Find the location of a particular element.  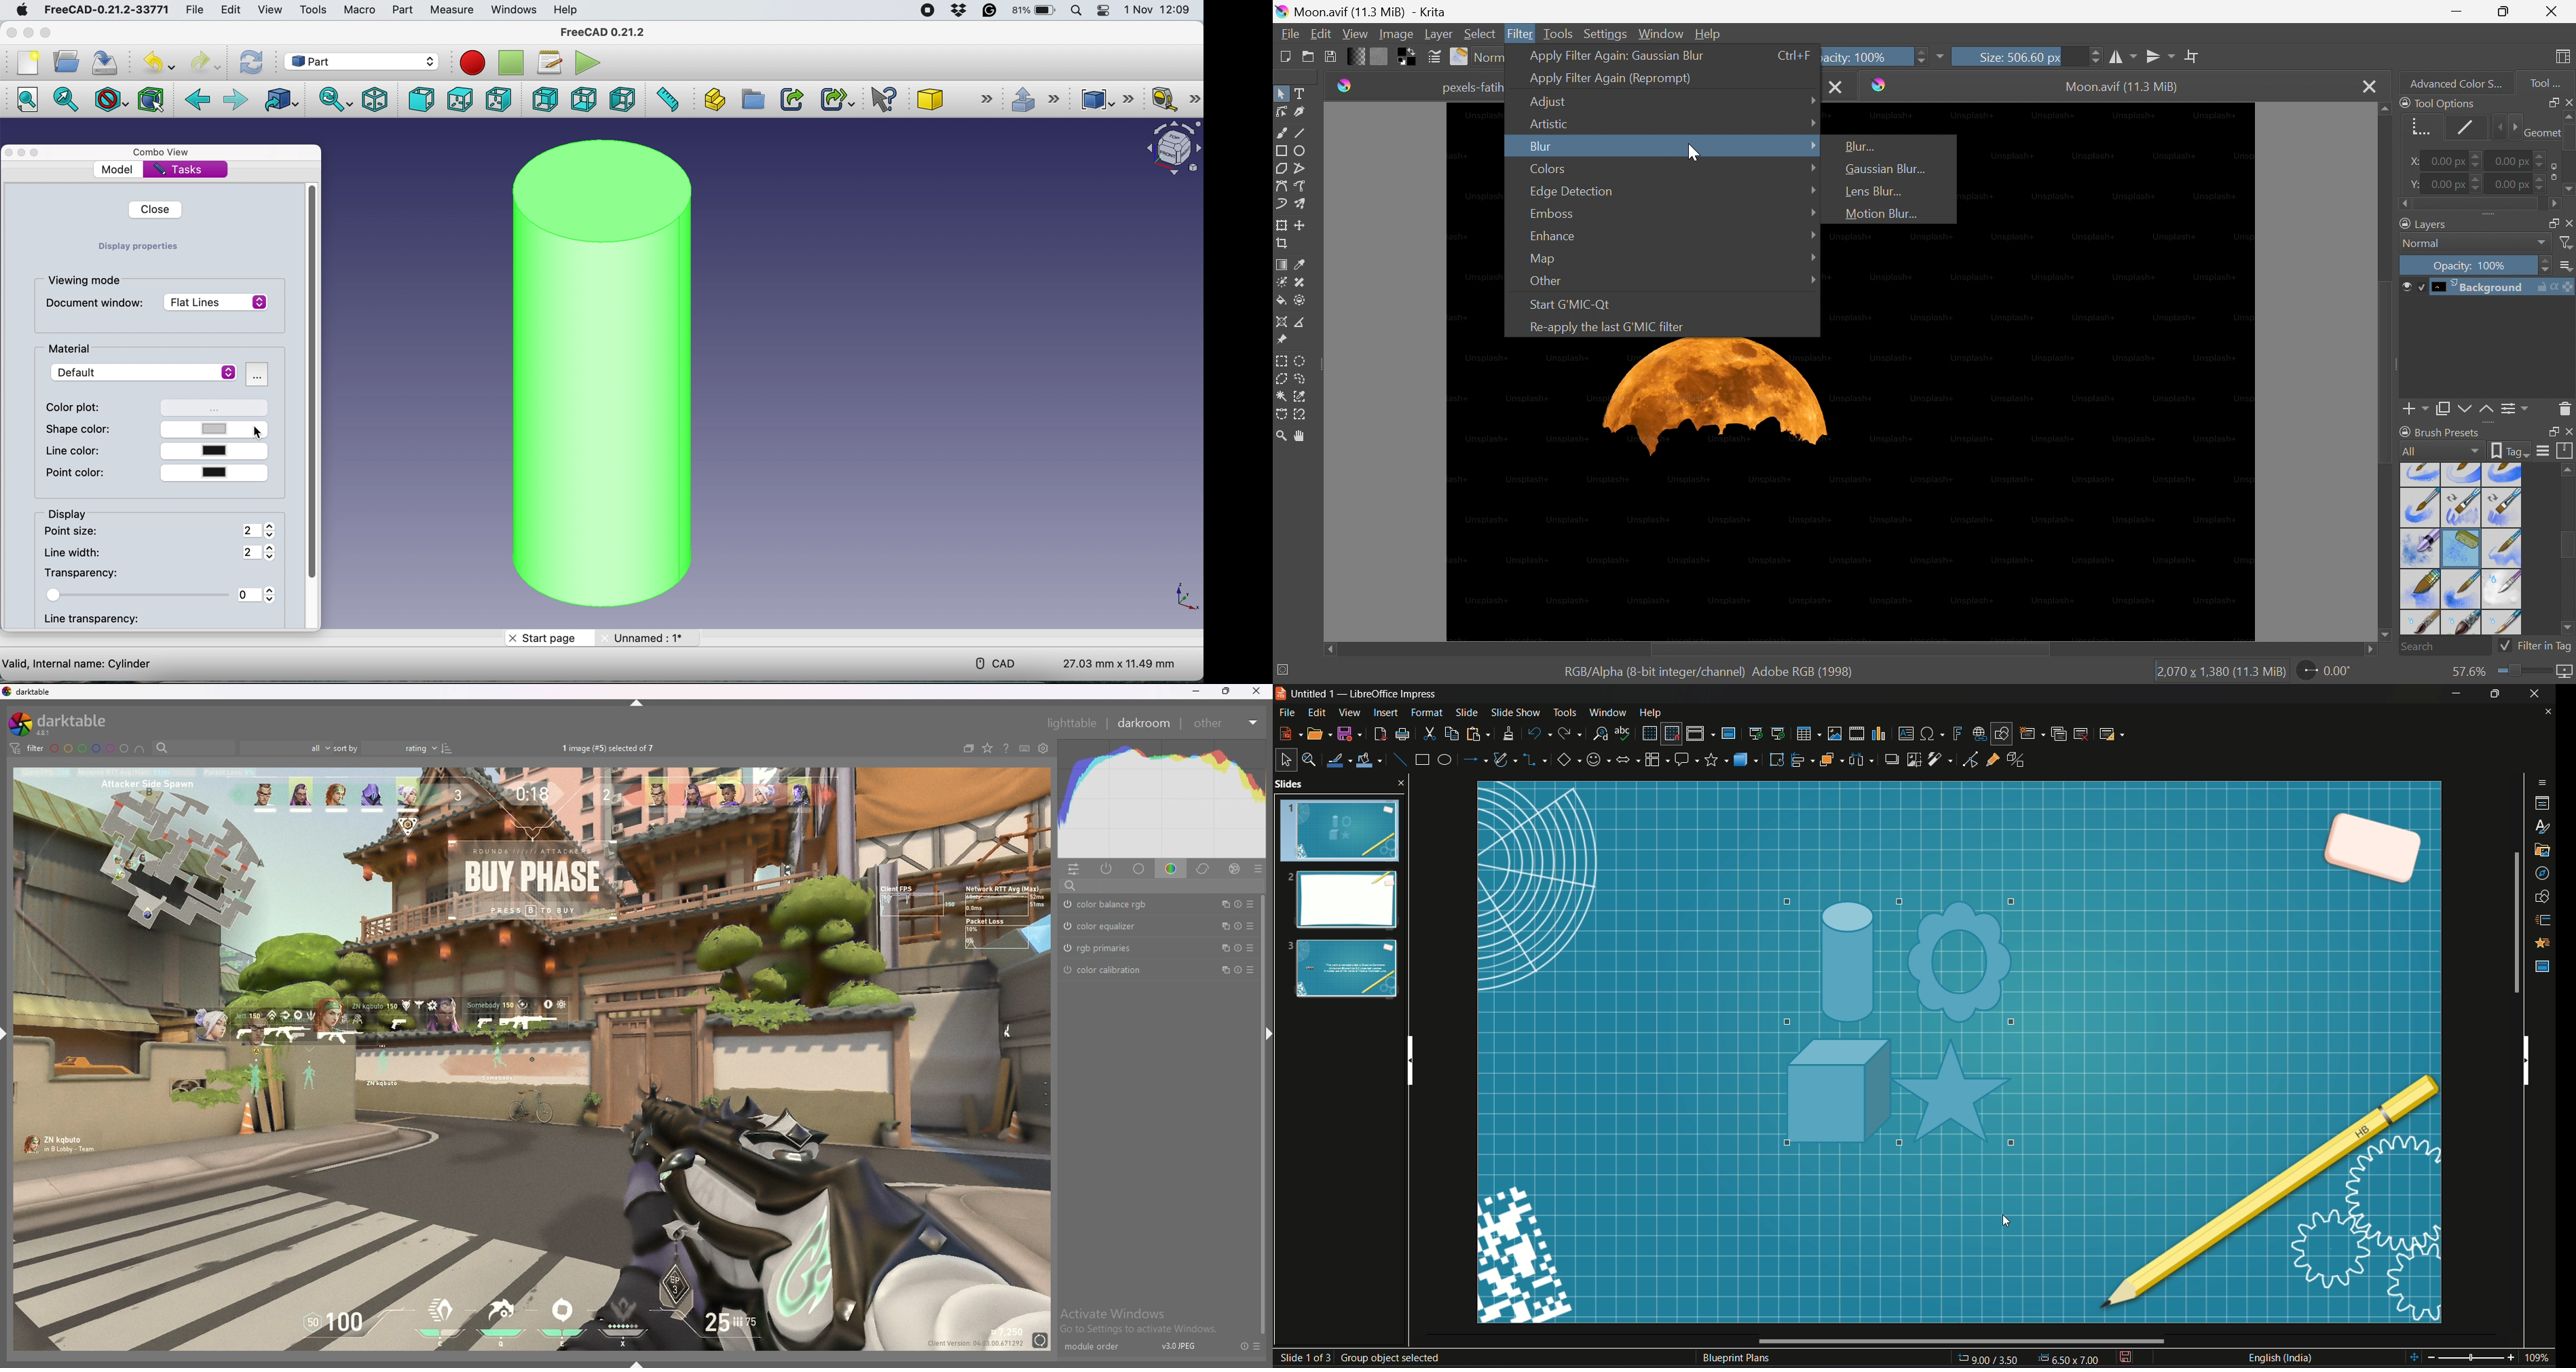

Help is located at coordinates (1707, 35).